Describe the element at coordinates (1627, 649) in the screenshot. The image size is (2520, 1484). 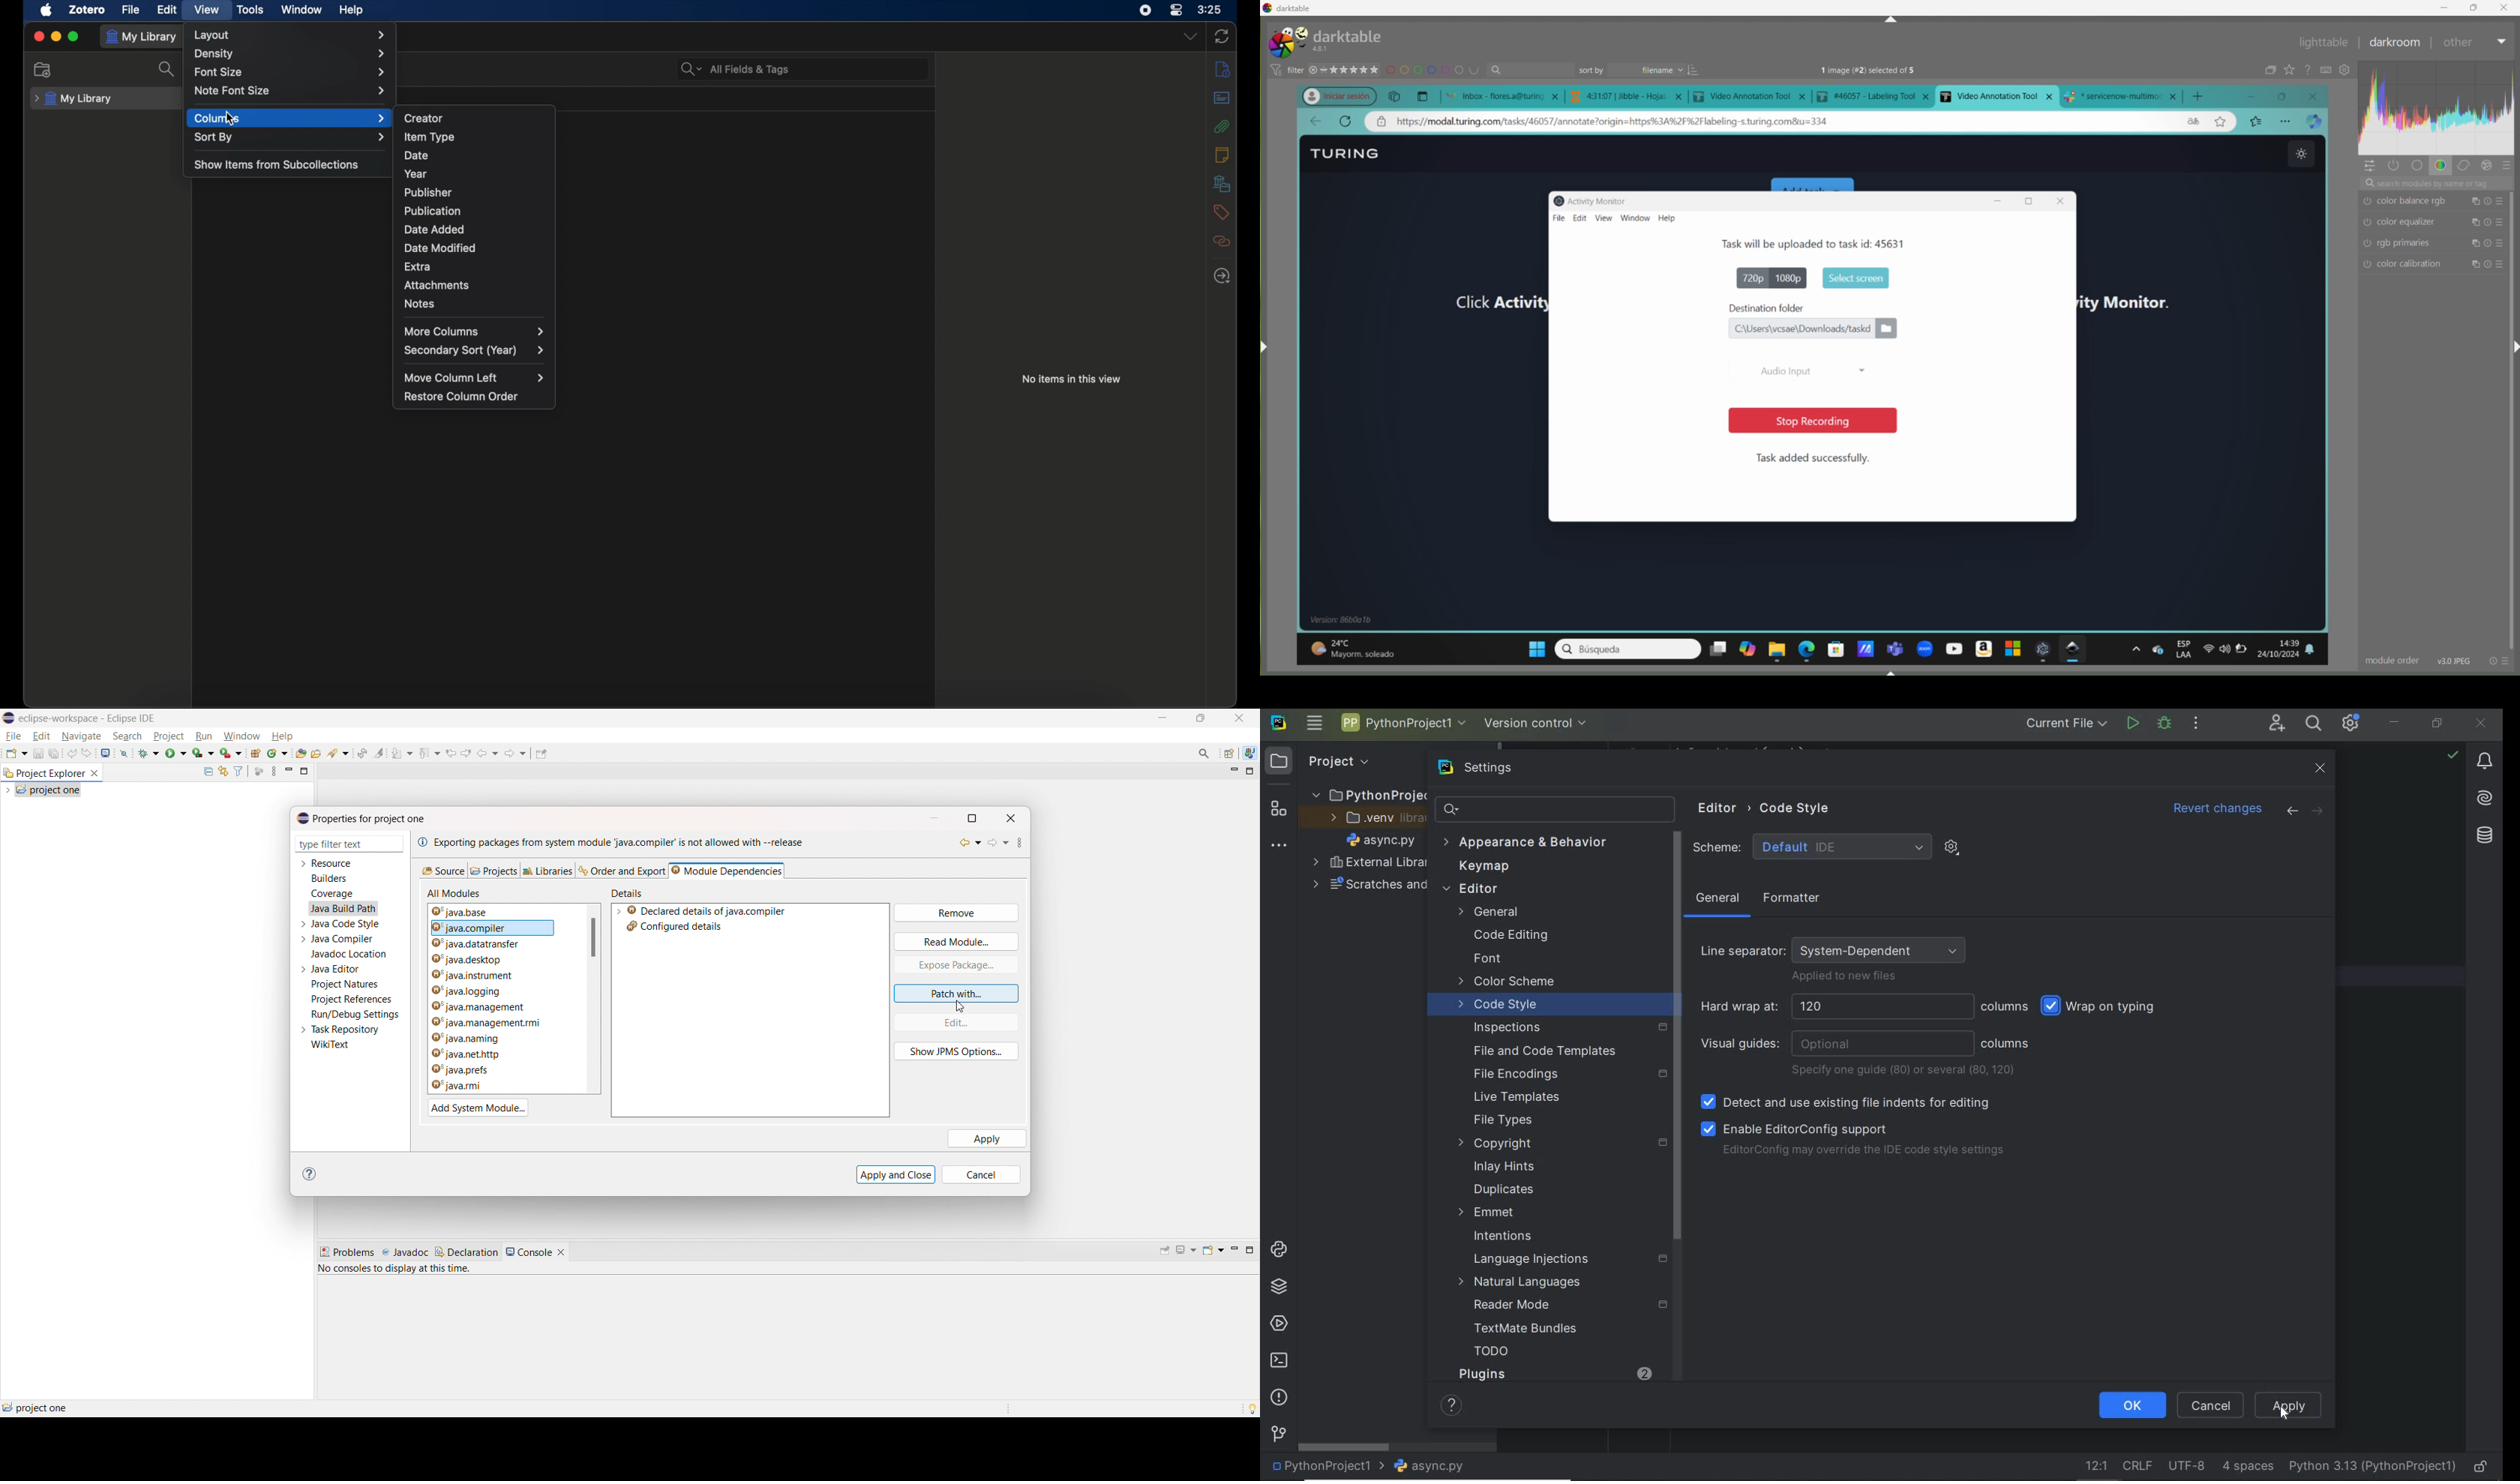
I see `search` at that location.